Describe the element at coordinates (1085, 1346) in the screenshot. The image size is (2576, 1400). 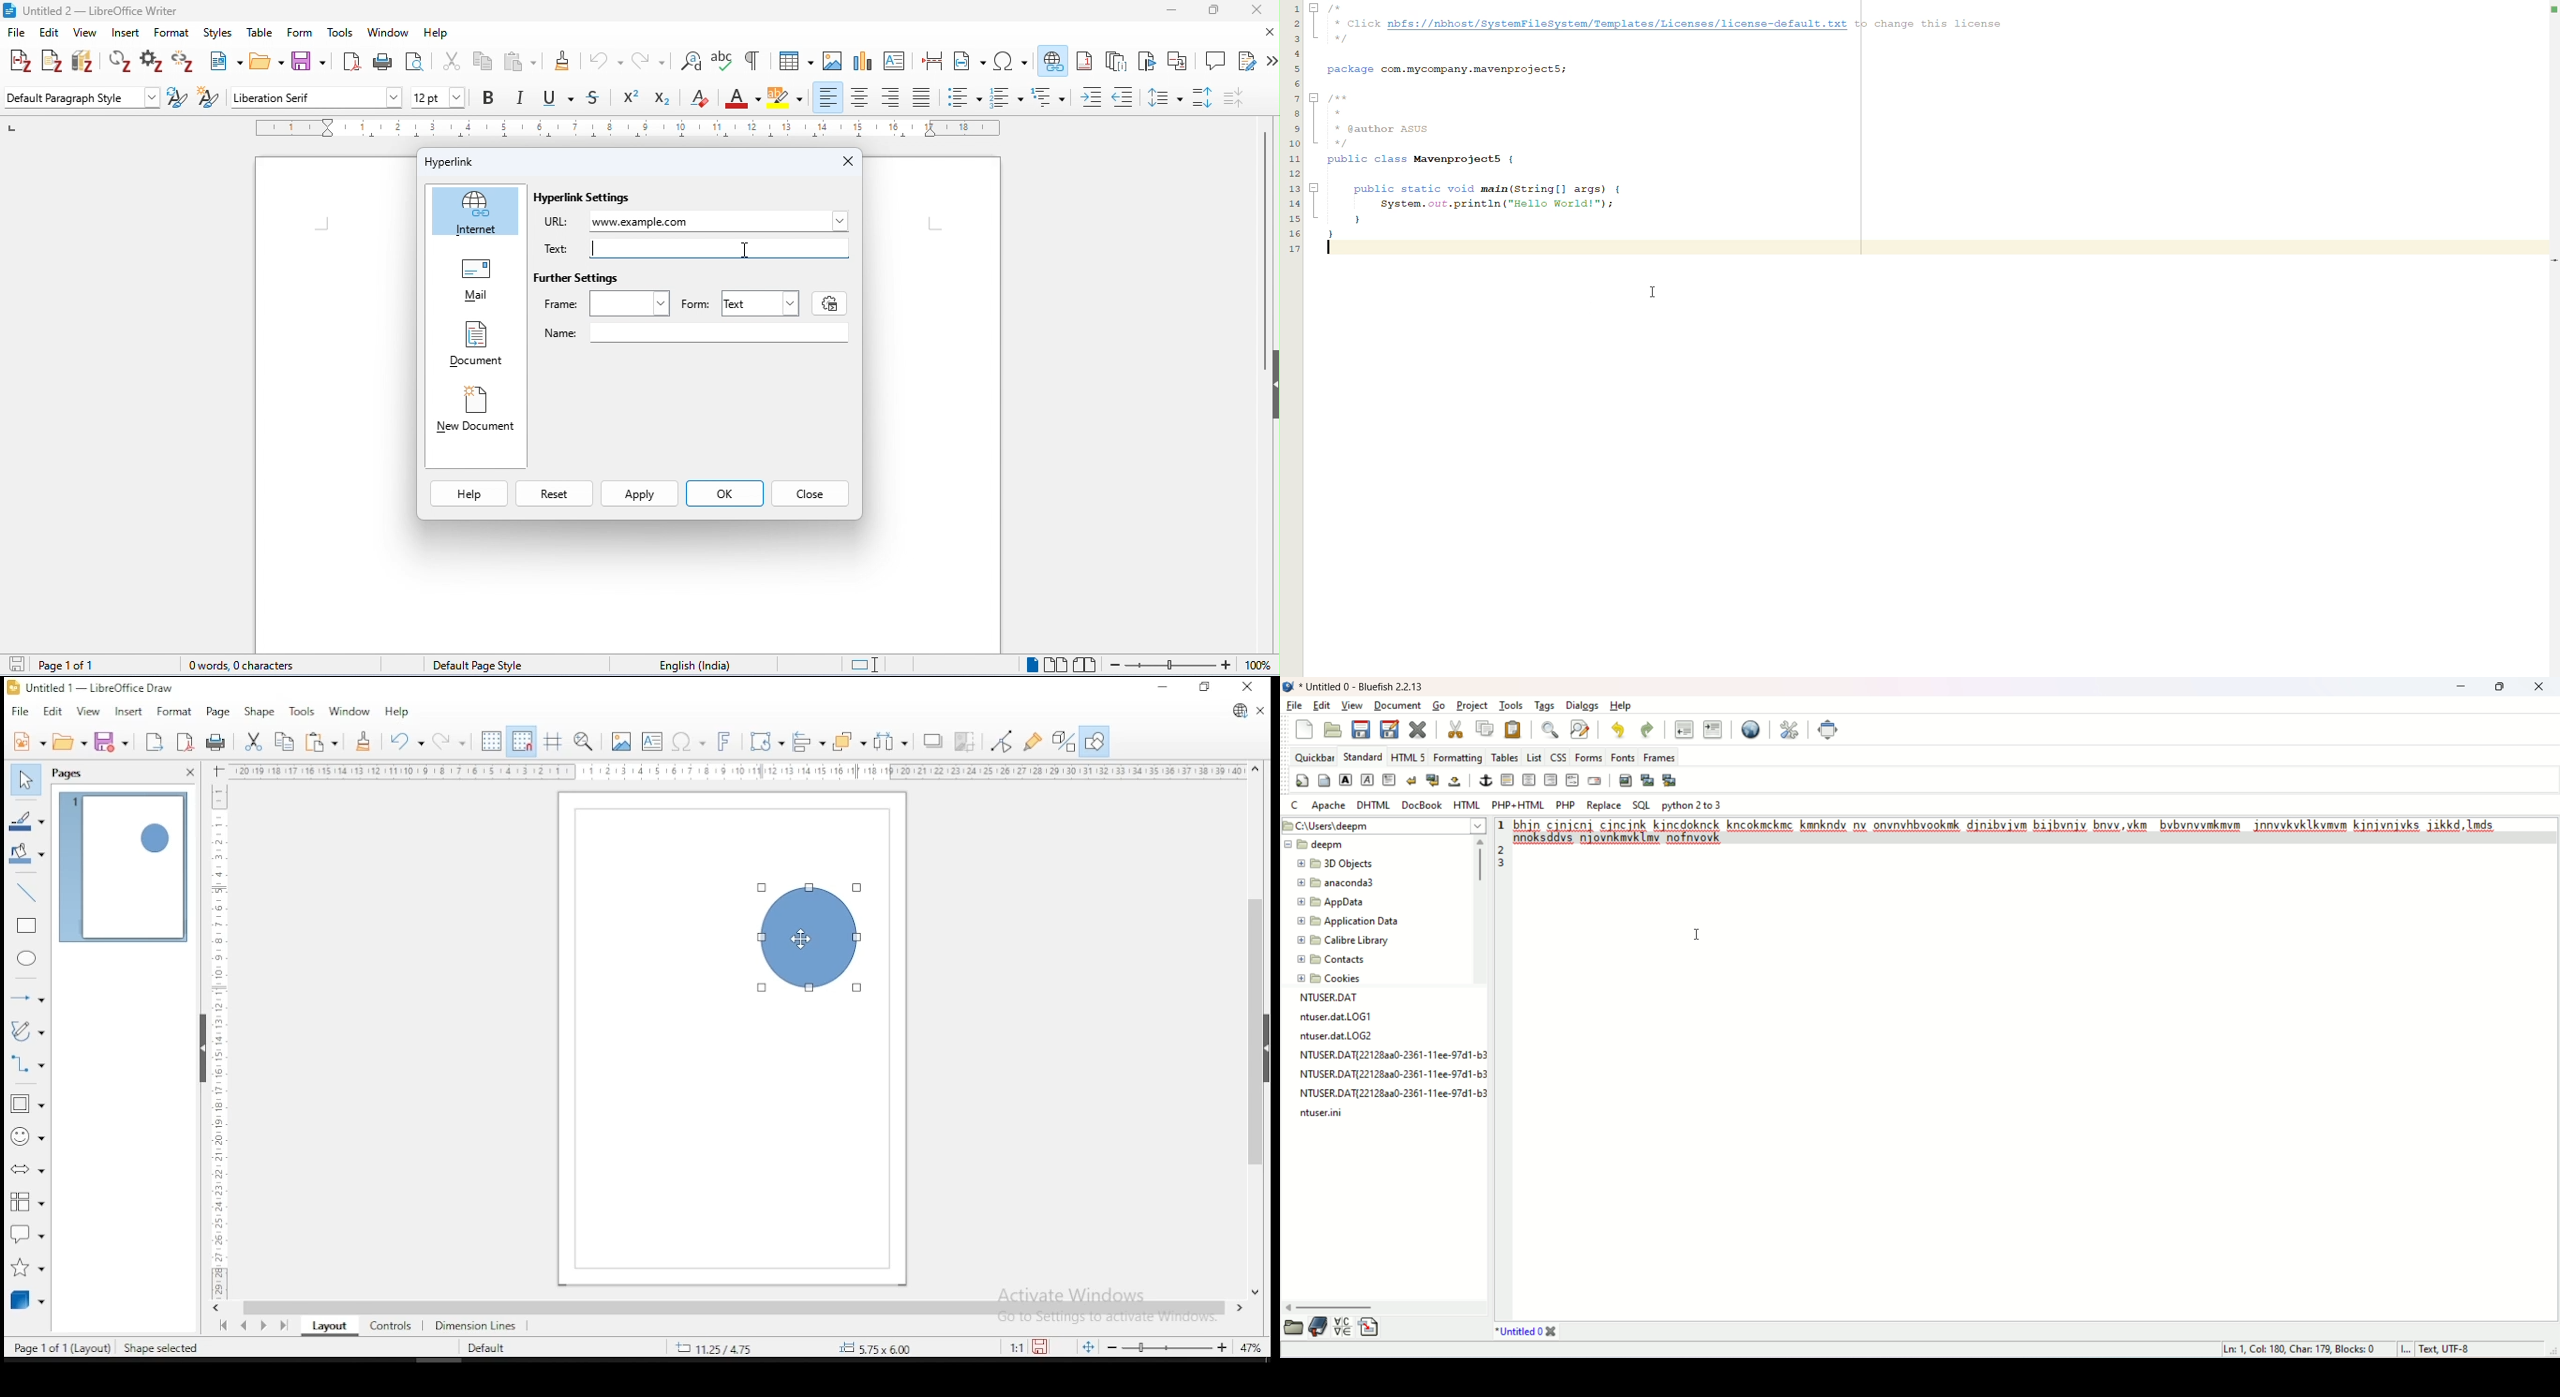
I see `fir document to window` at that location.